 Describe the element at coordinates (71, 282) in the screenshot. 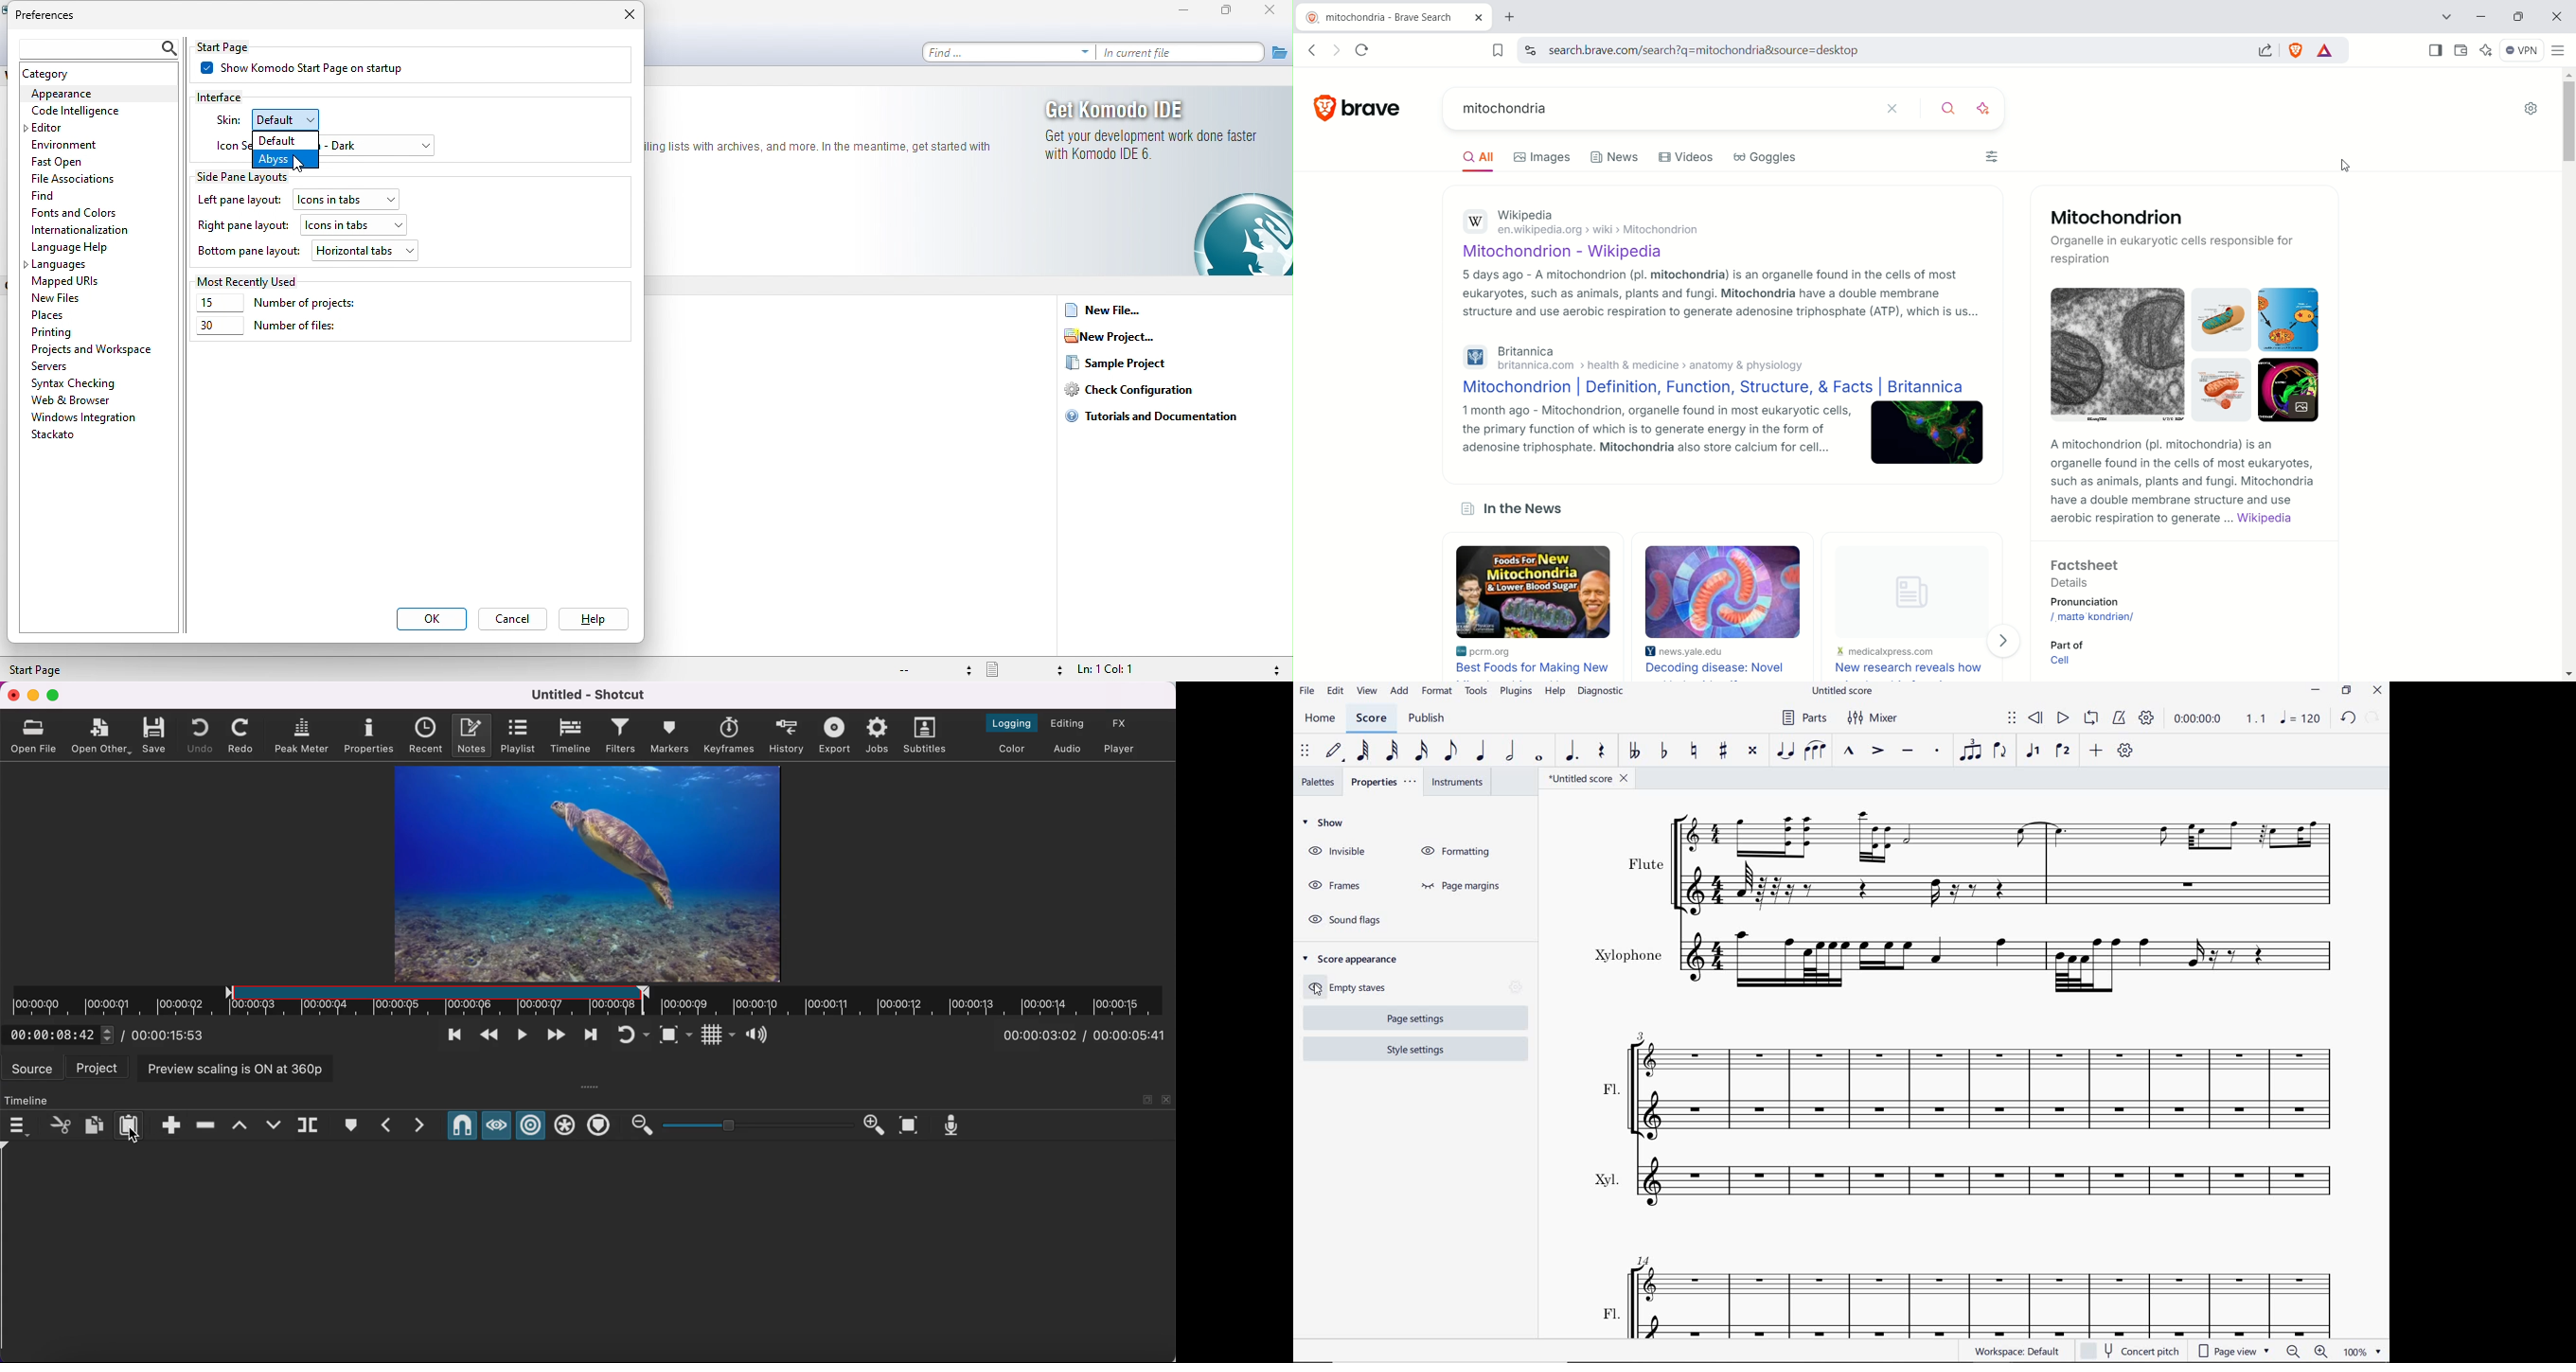

I see `mapped urls` at that location.